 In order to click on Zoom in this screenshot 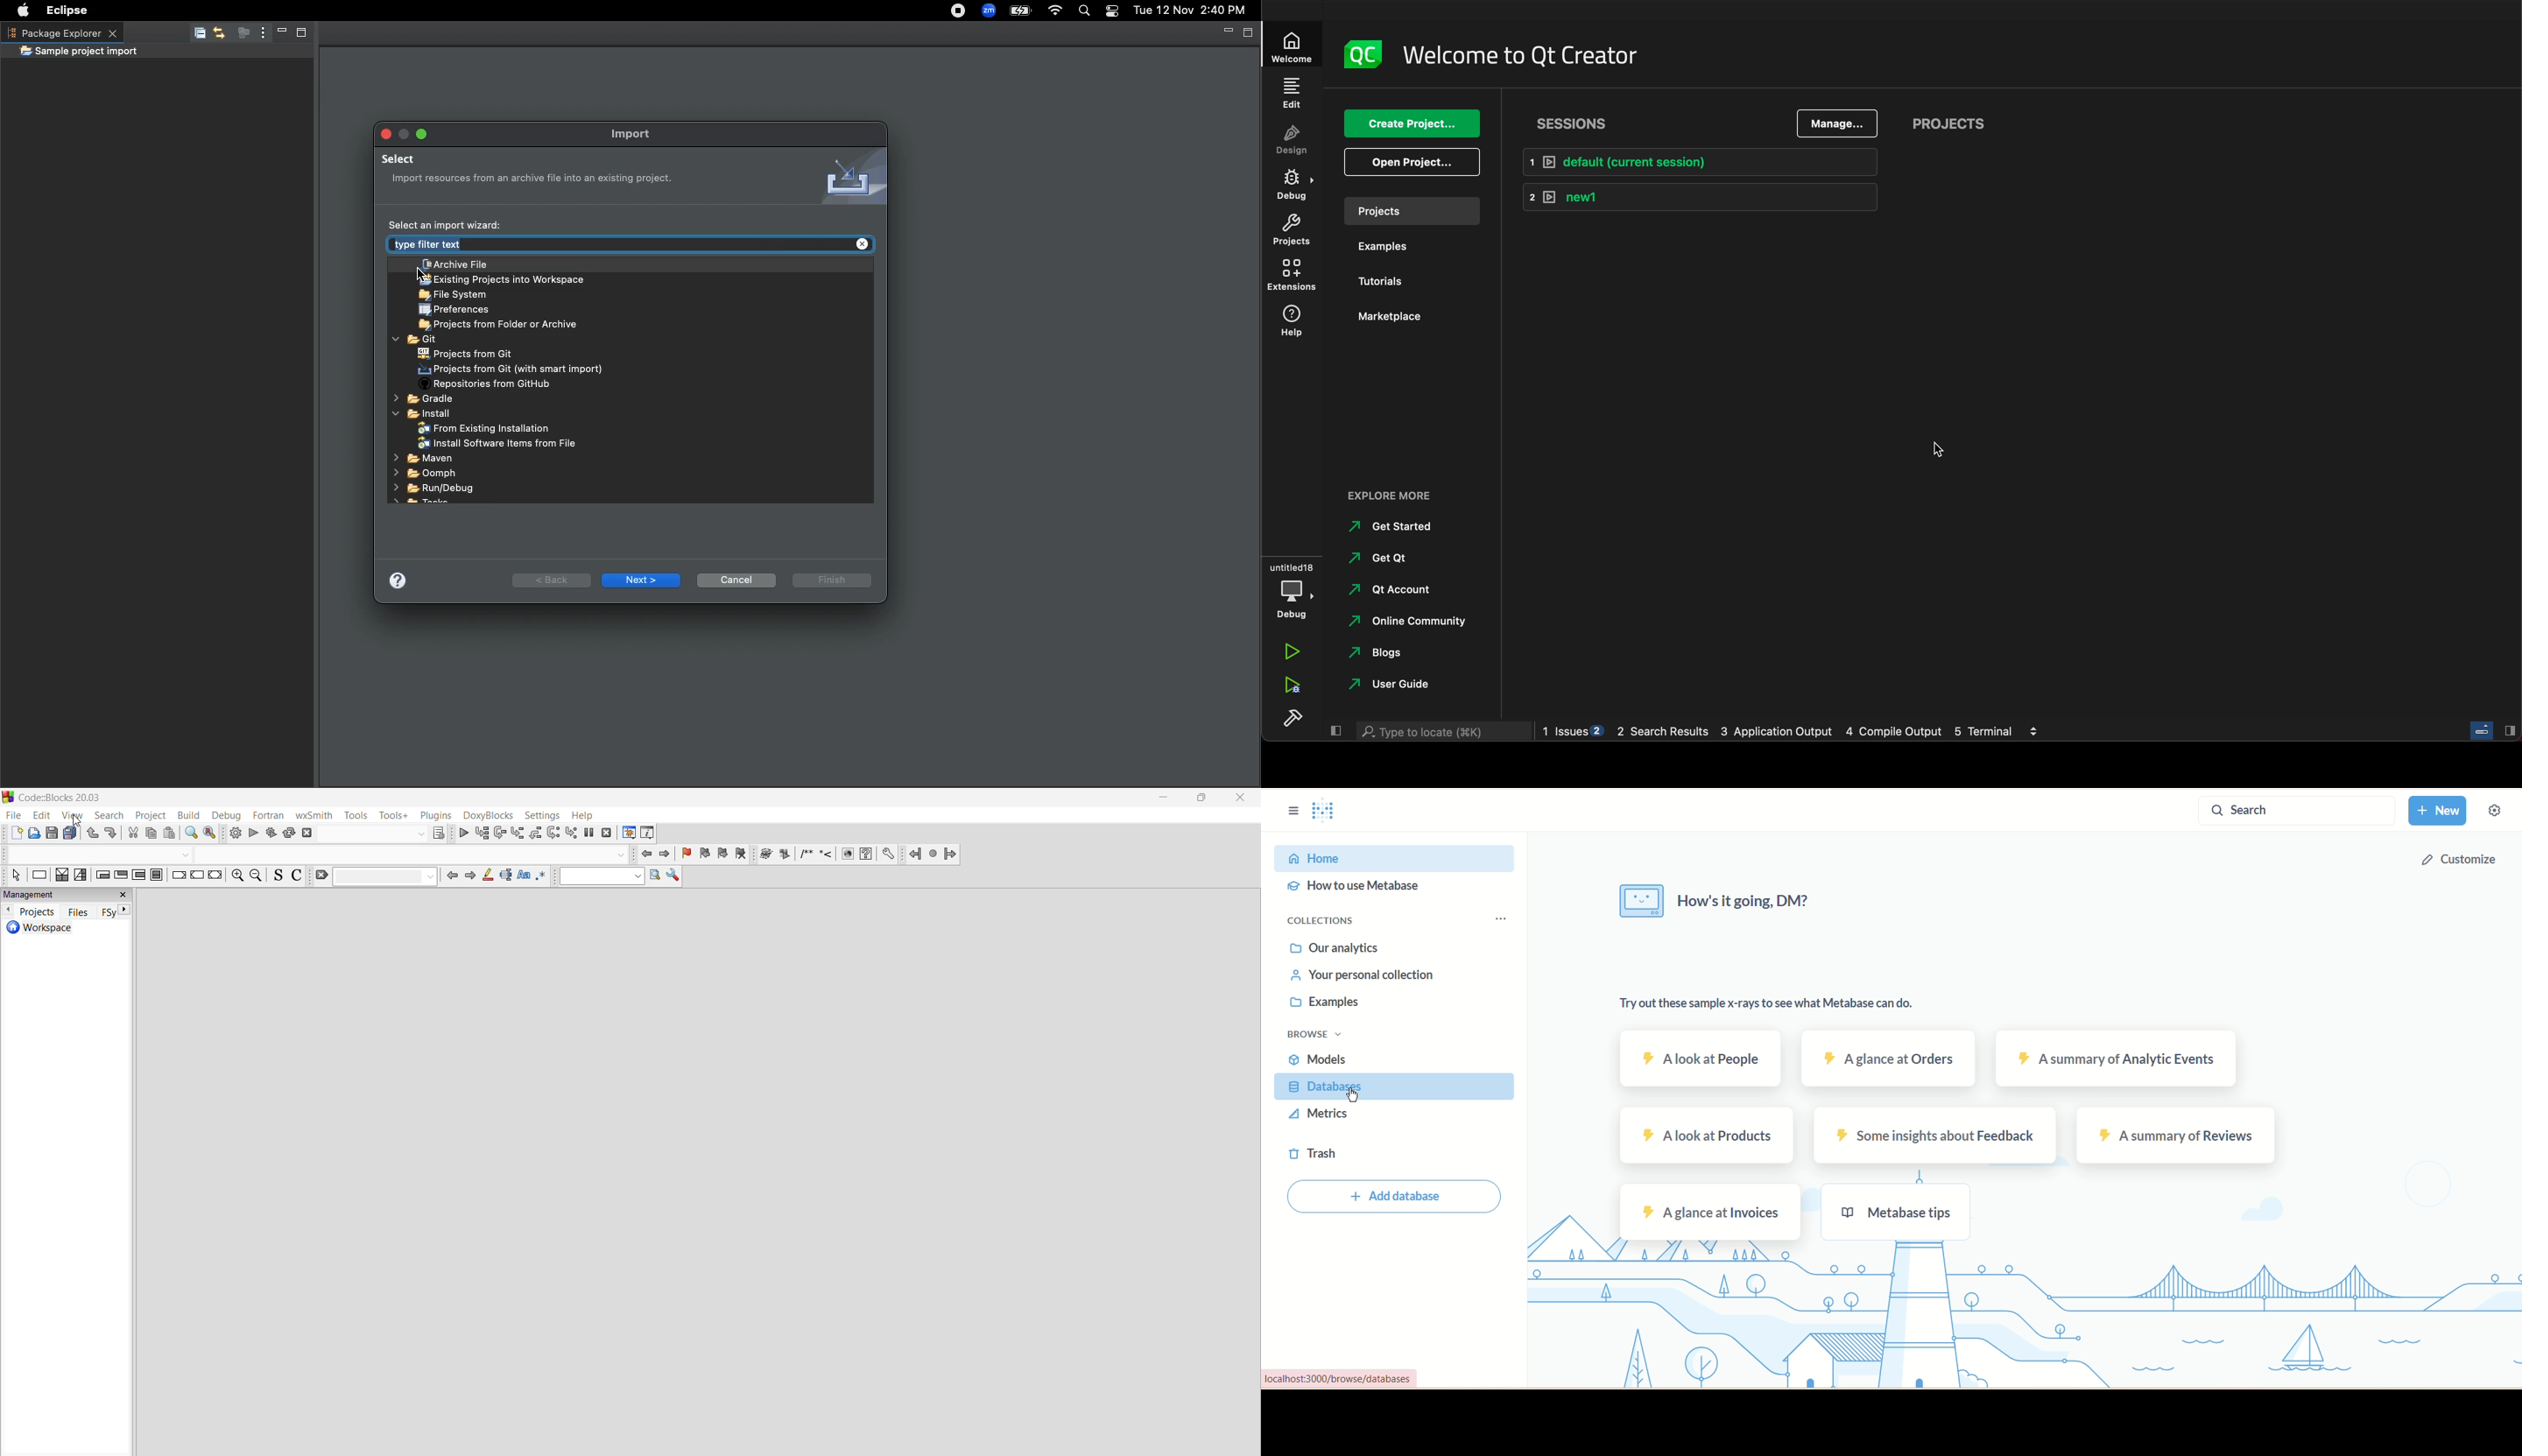, I will do `click(987, 11)`.